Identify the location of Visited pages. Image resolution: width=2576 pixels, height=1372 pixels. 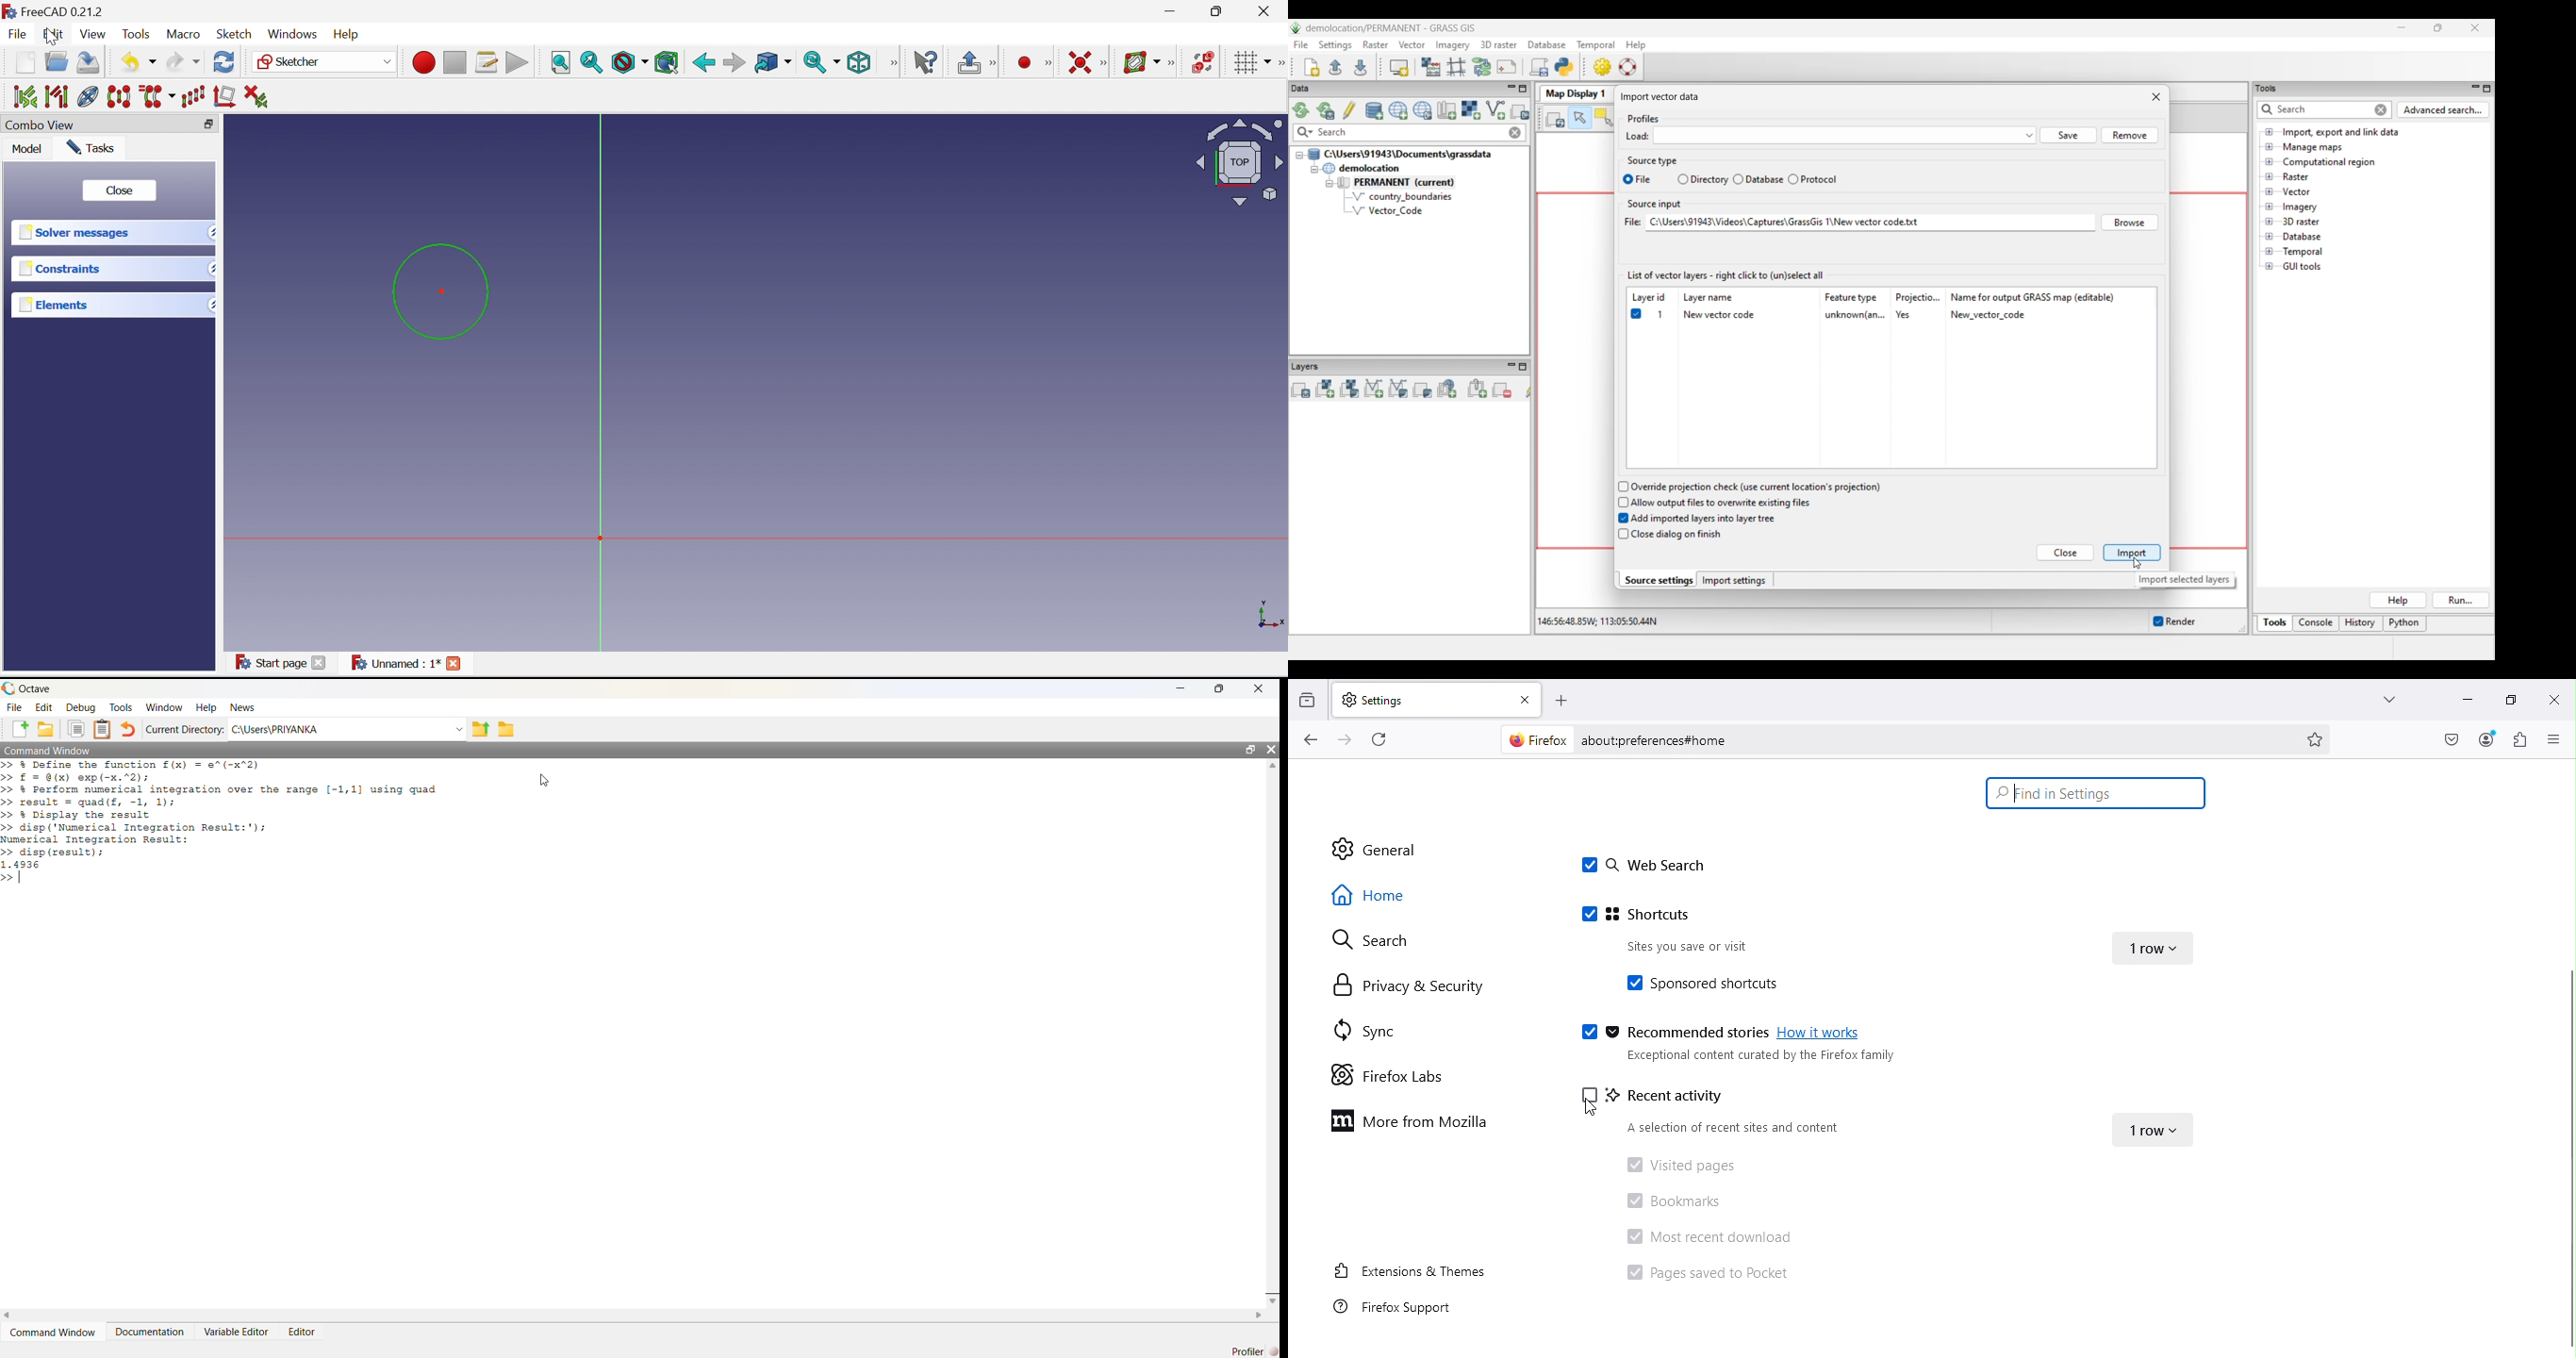
(1680, 1166).